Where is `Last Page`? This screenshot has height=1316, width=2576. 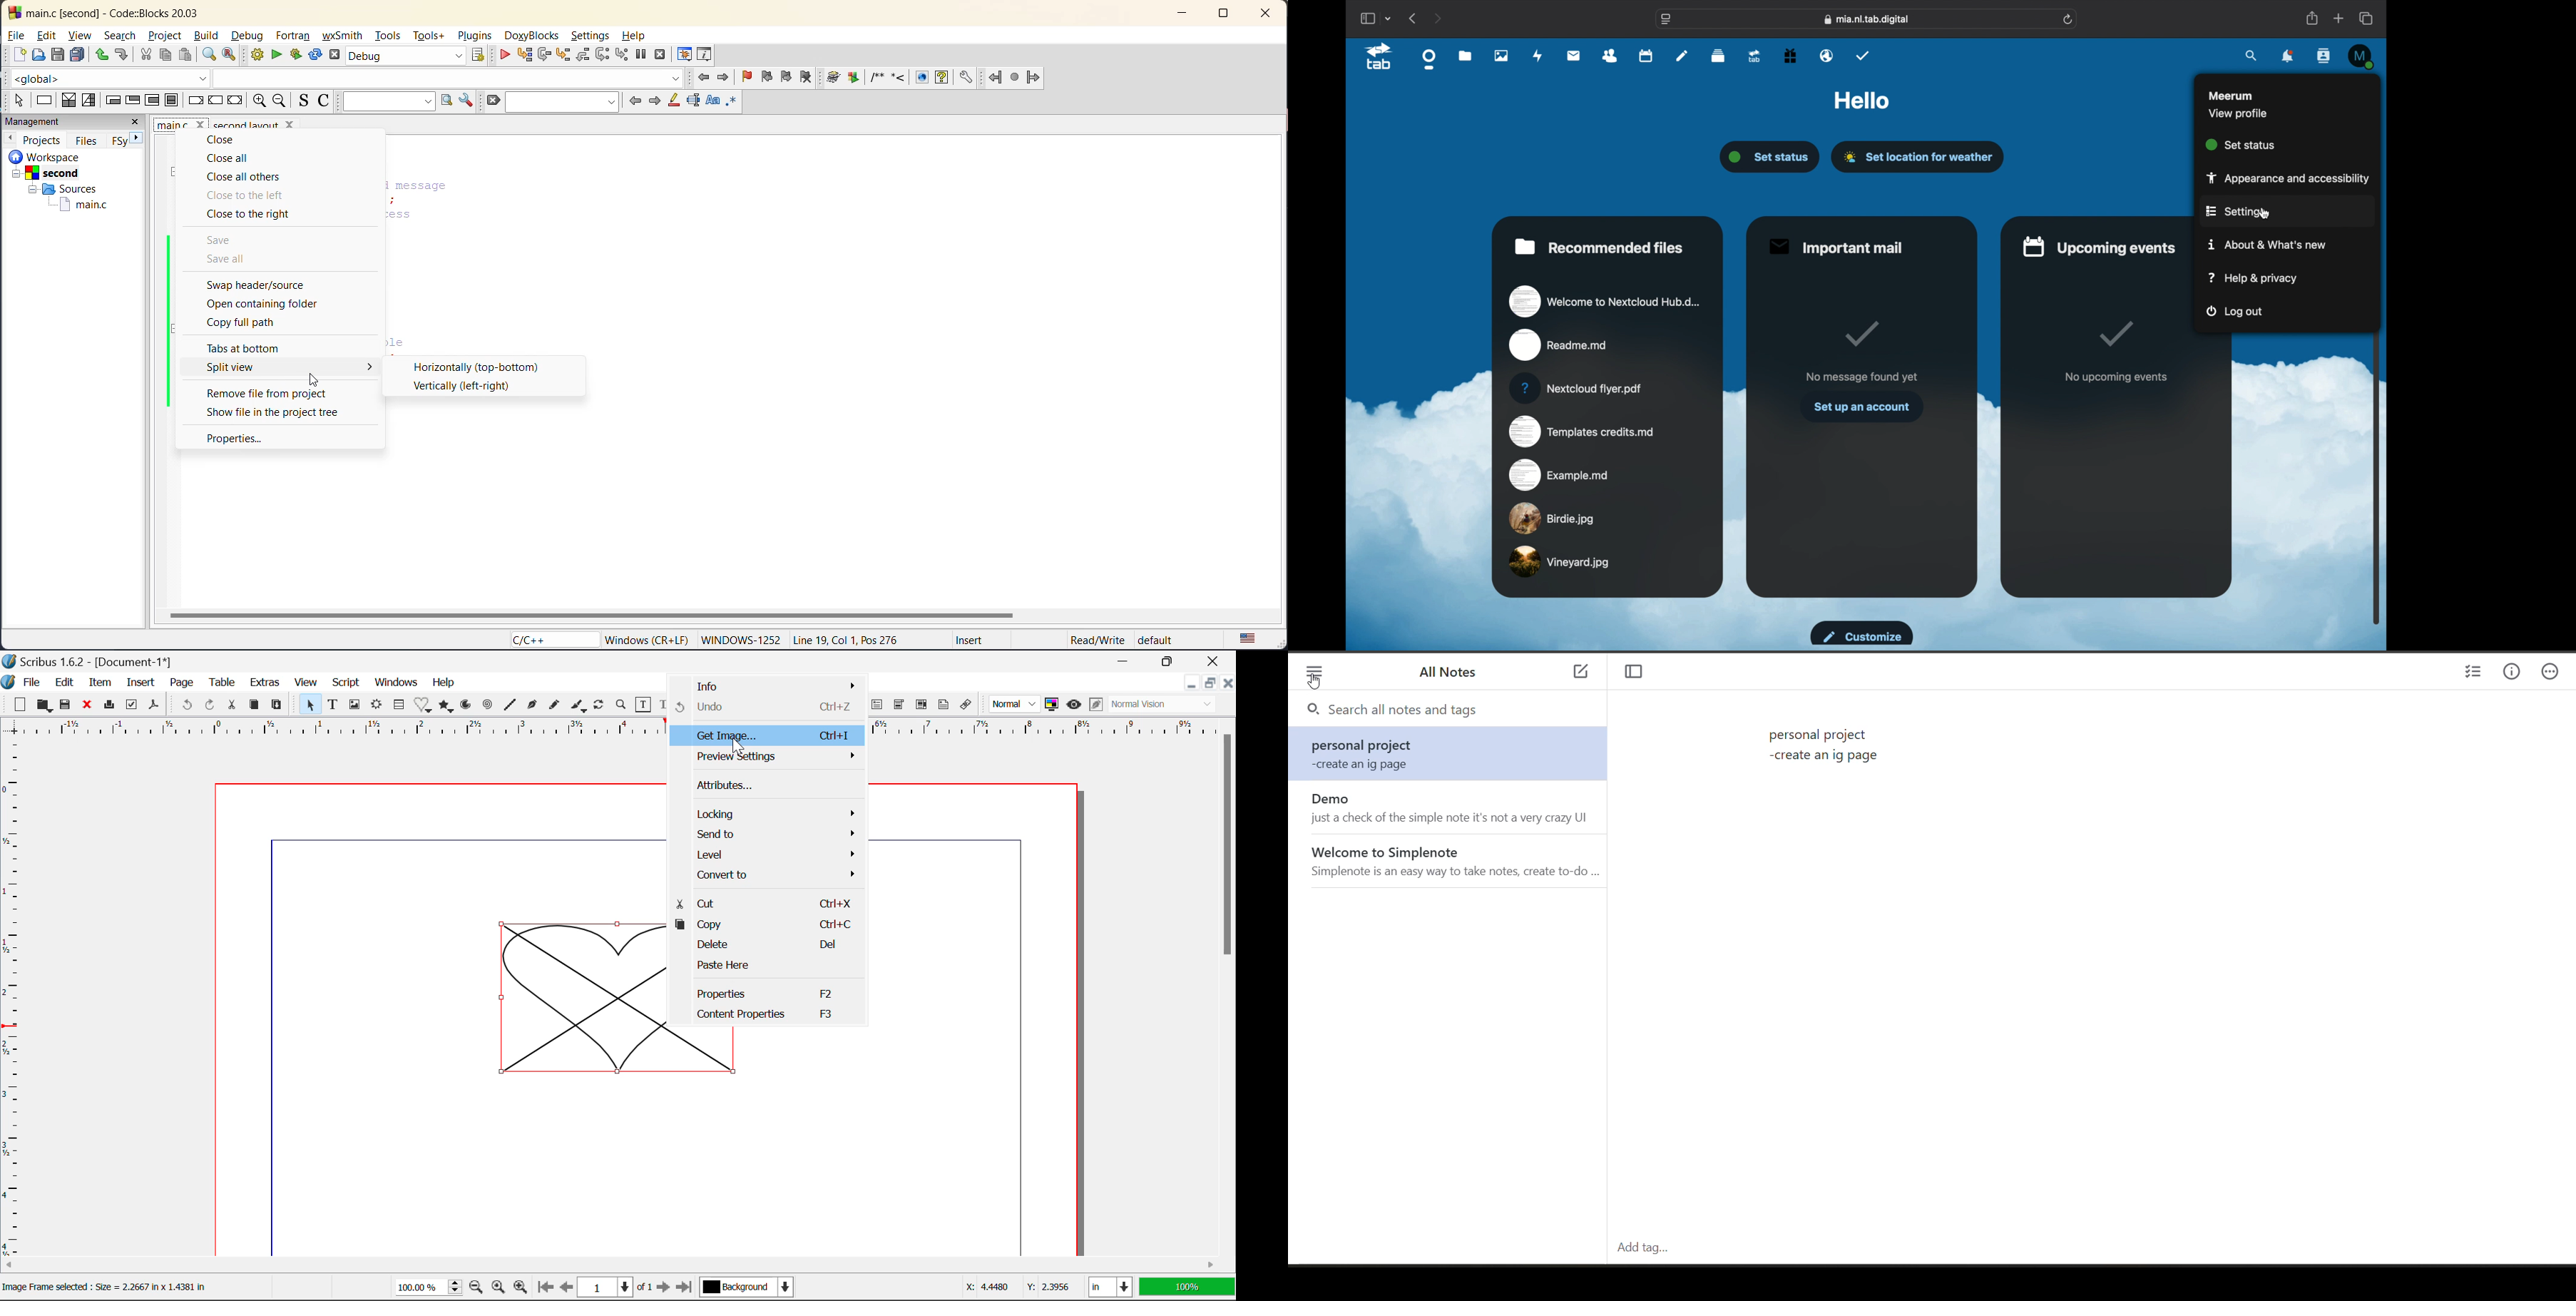 Last Page is located at coordinates (686, 1287).